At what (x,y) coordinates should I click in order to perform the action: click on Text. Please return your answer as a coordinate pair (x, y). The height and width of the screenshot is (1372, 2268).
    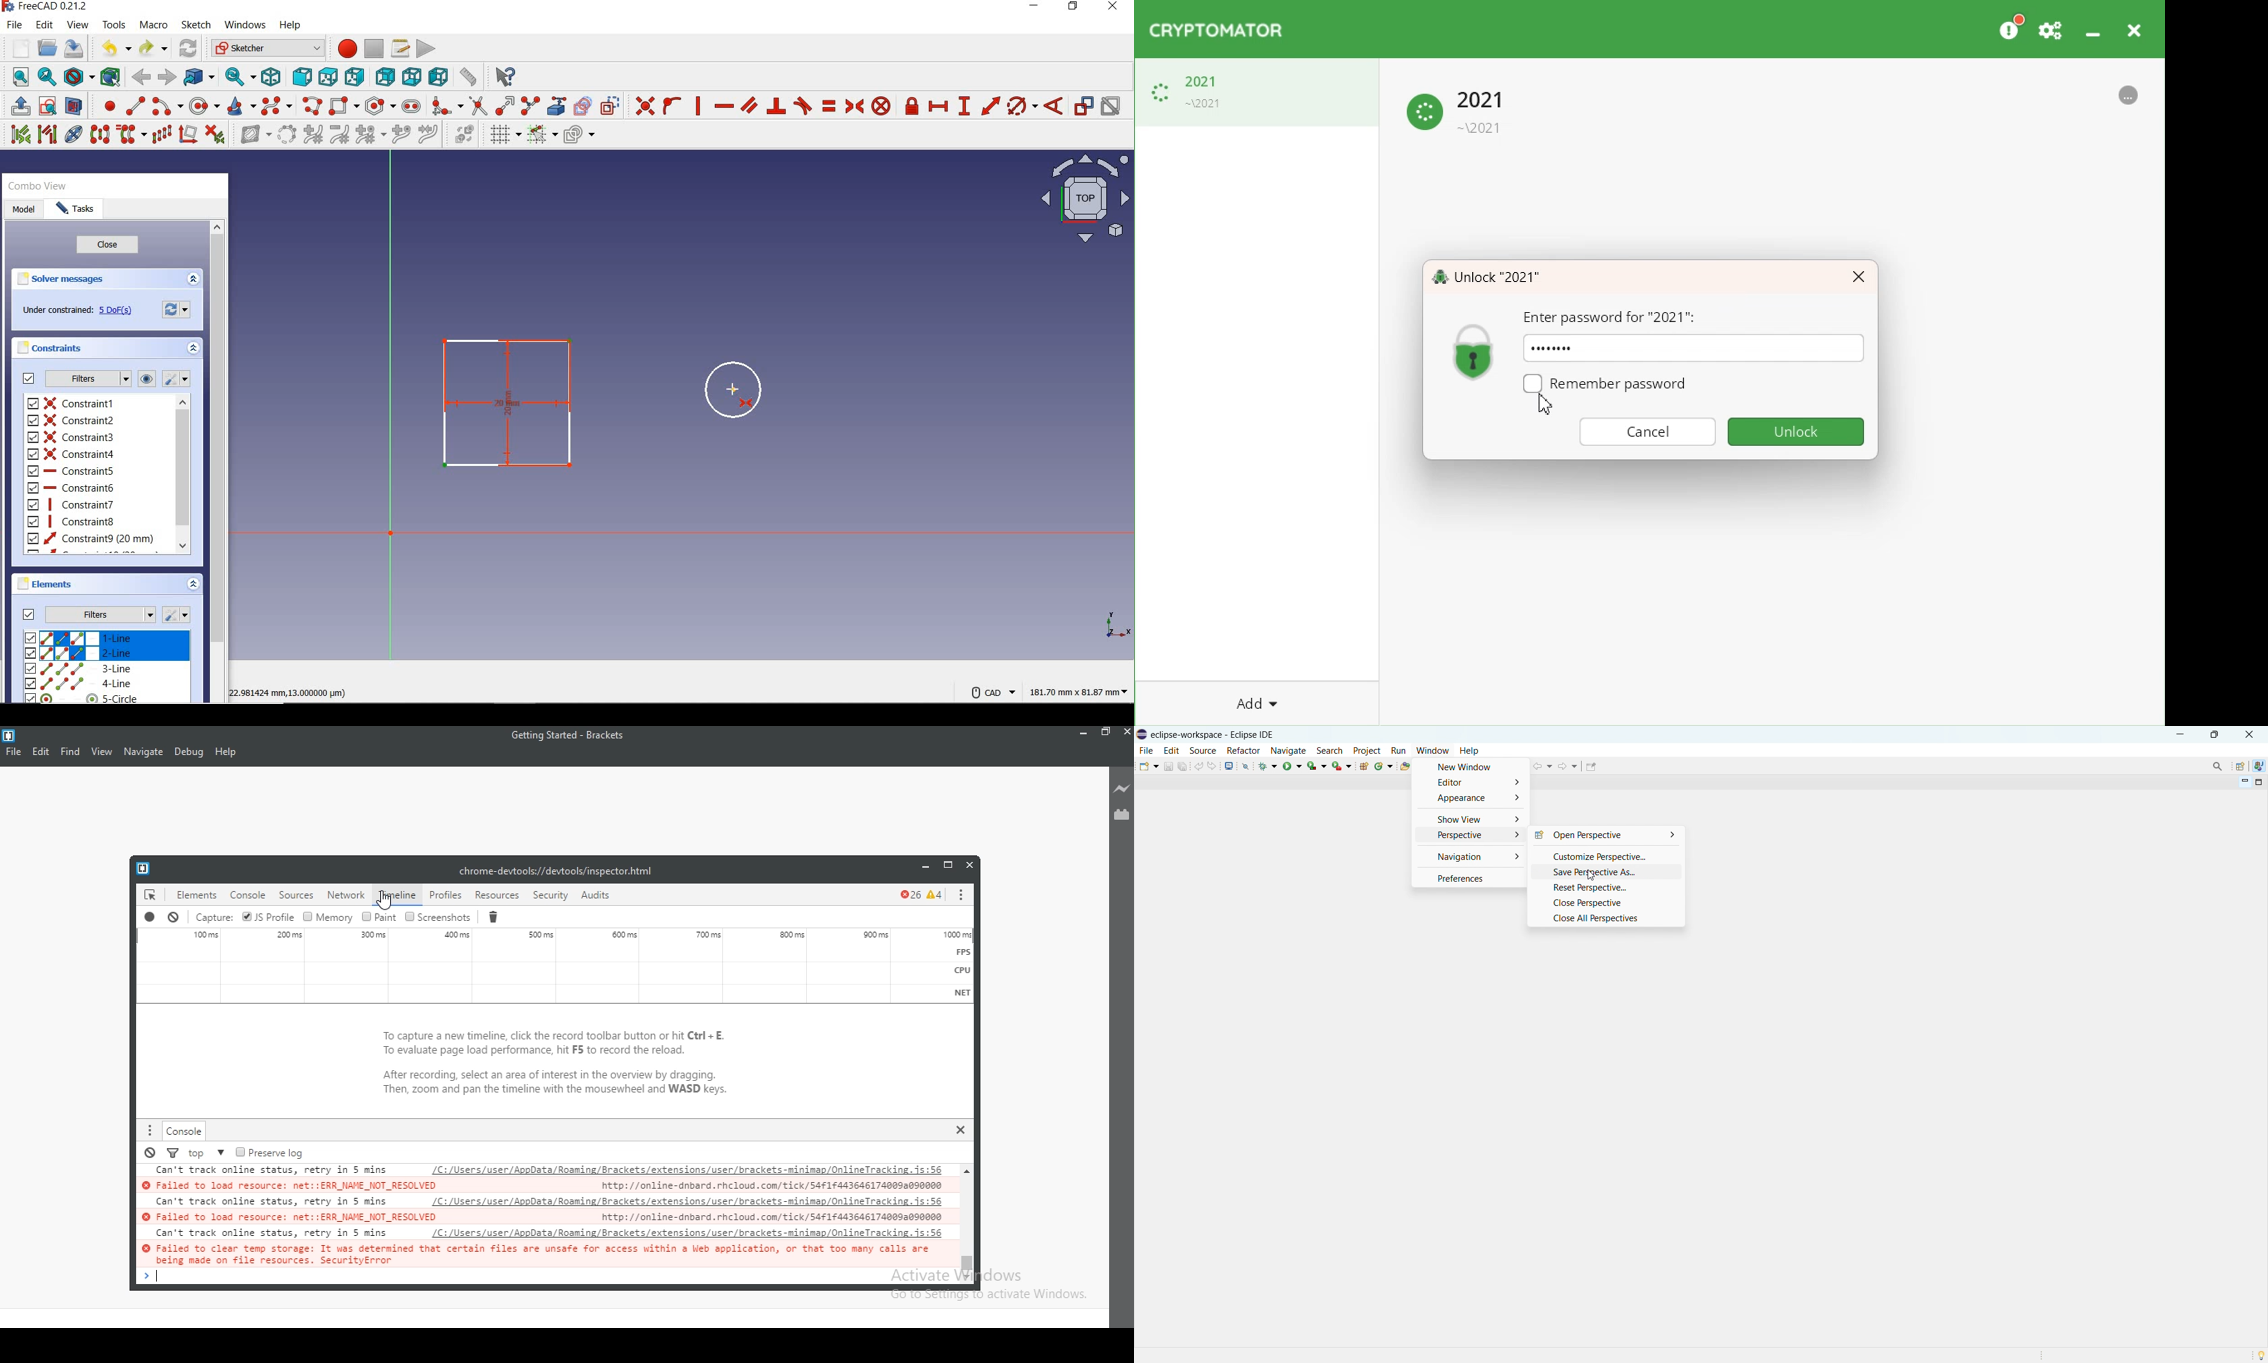
    Looking at the image, I should click on (1552, 348).